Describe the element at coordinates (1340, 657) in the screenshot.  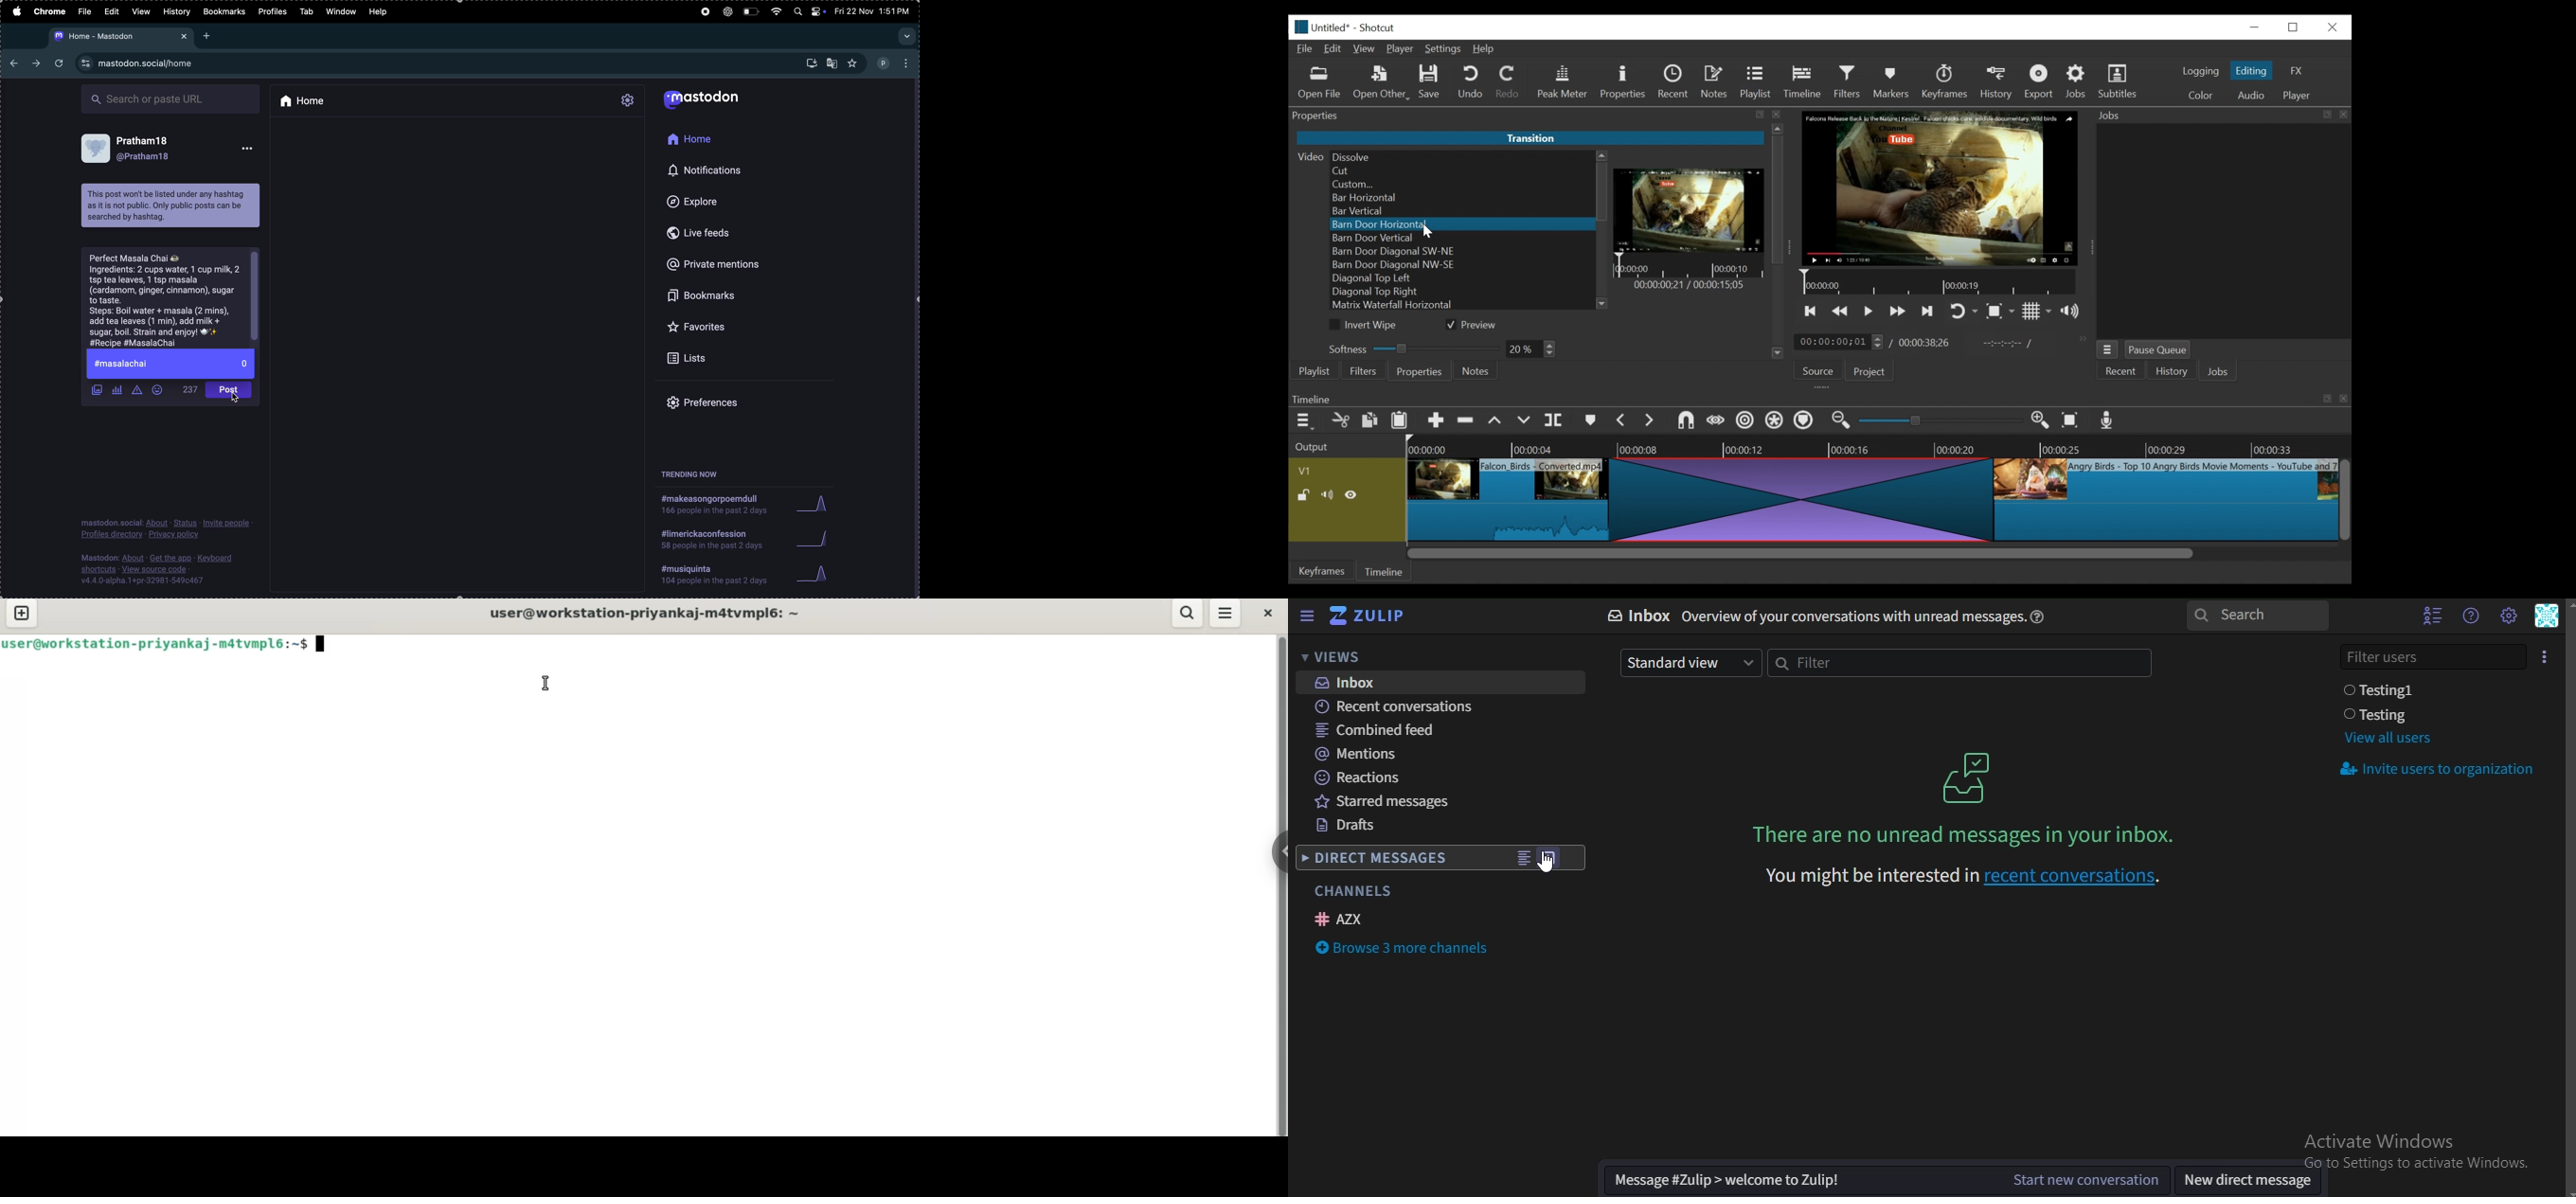
I see `views` at that location.